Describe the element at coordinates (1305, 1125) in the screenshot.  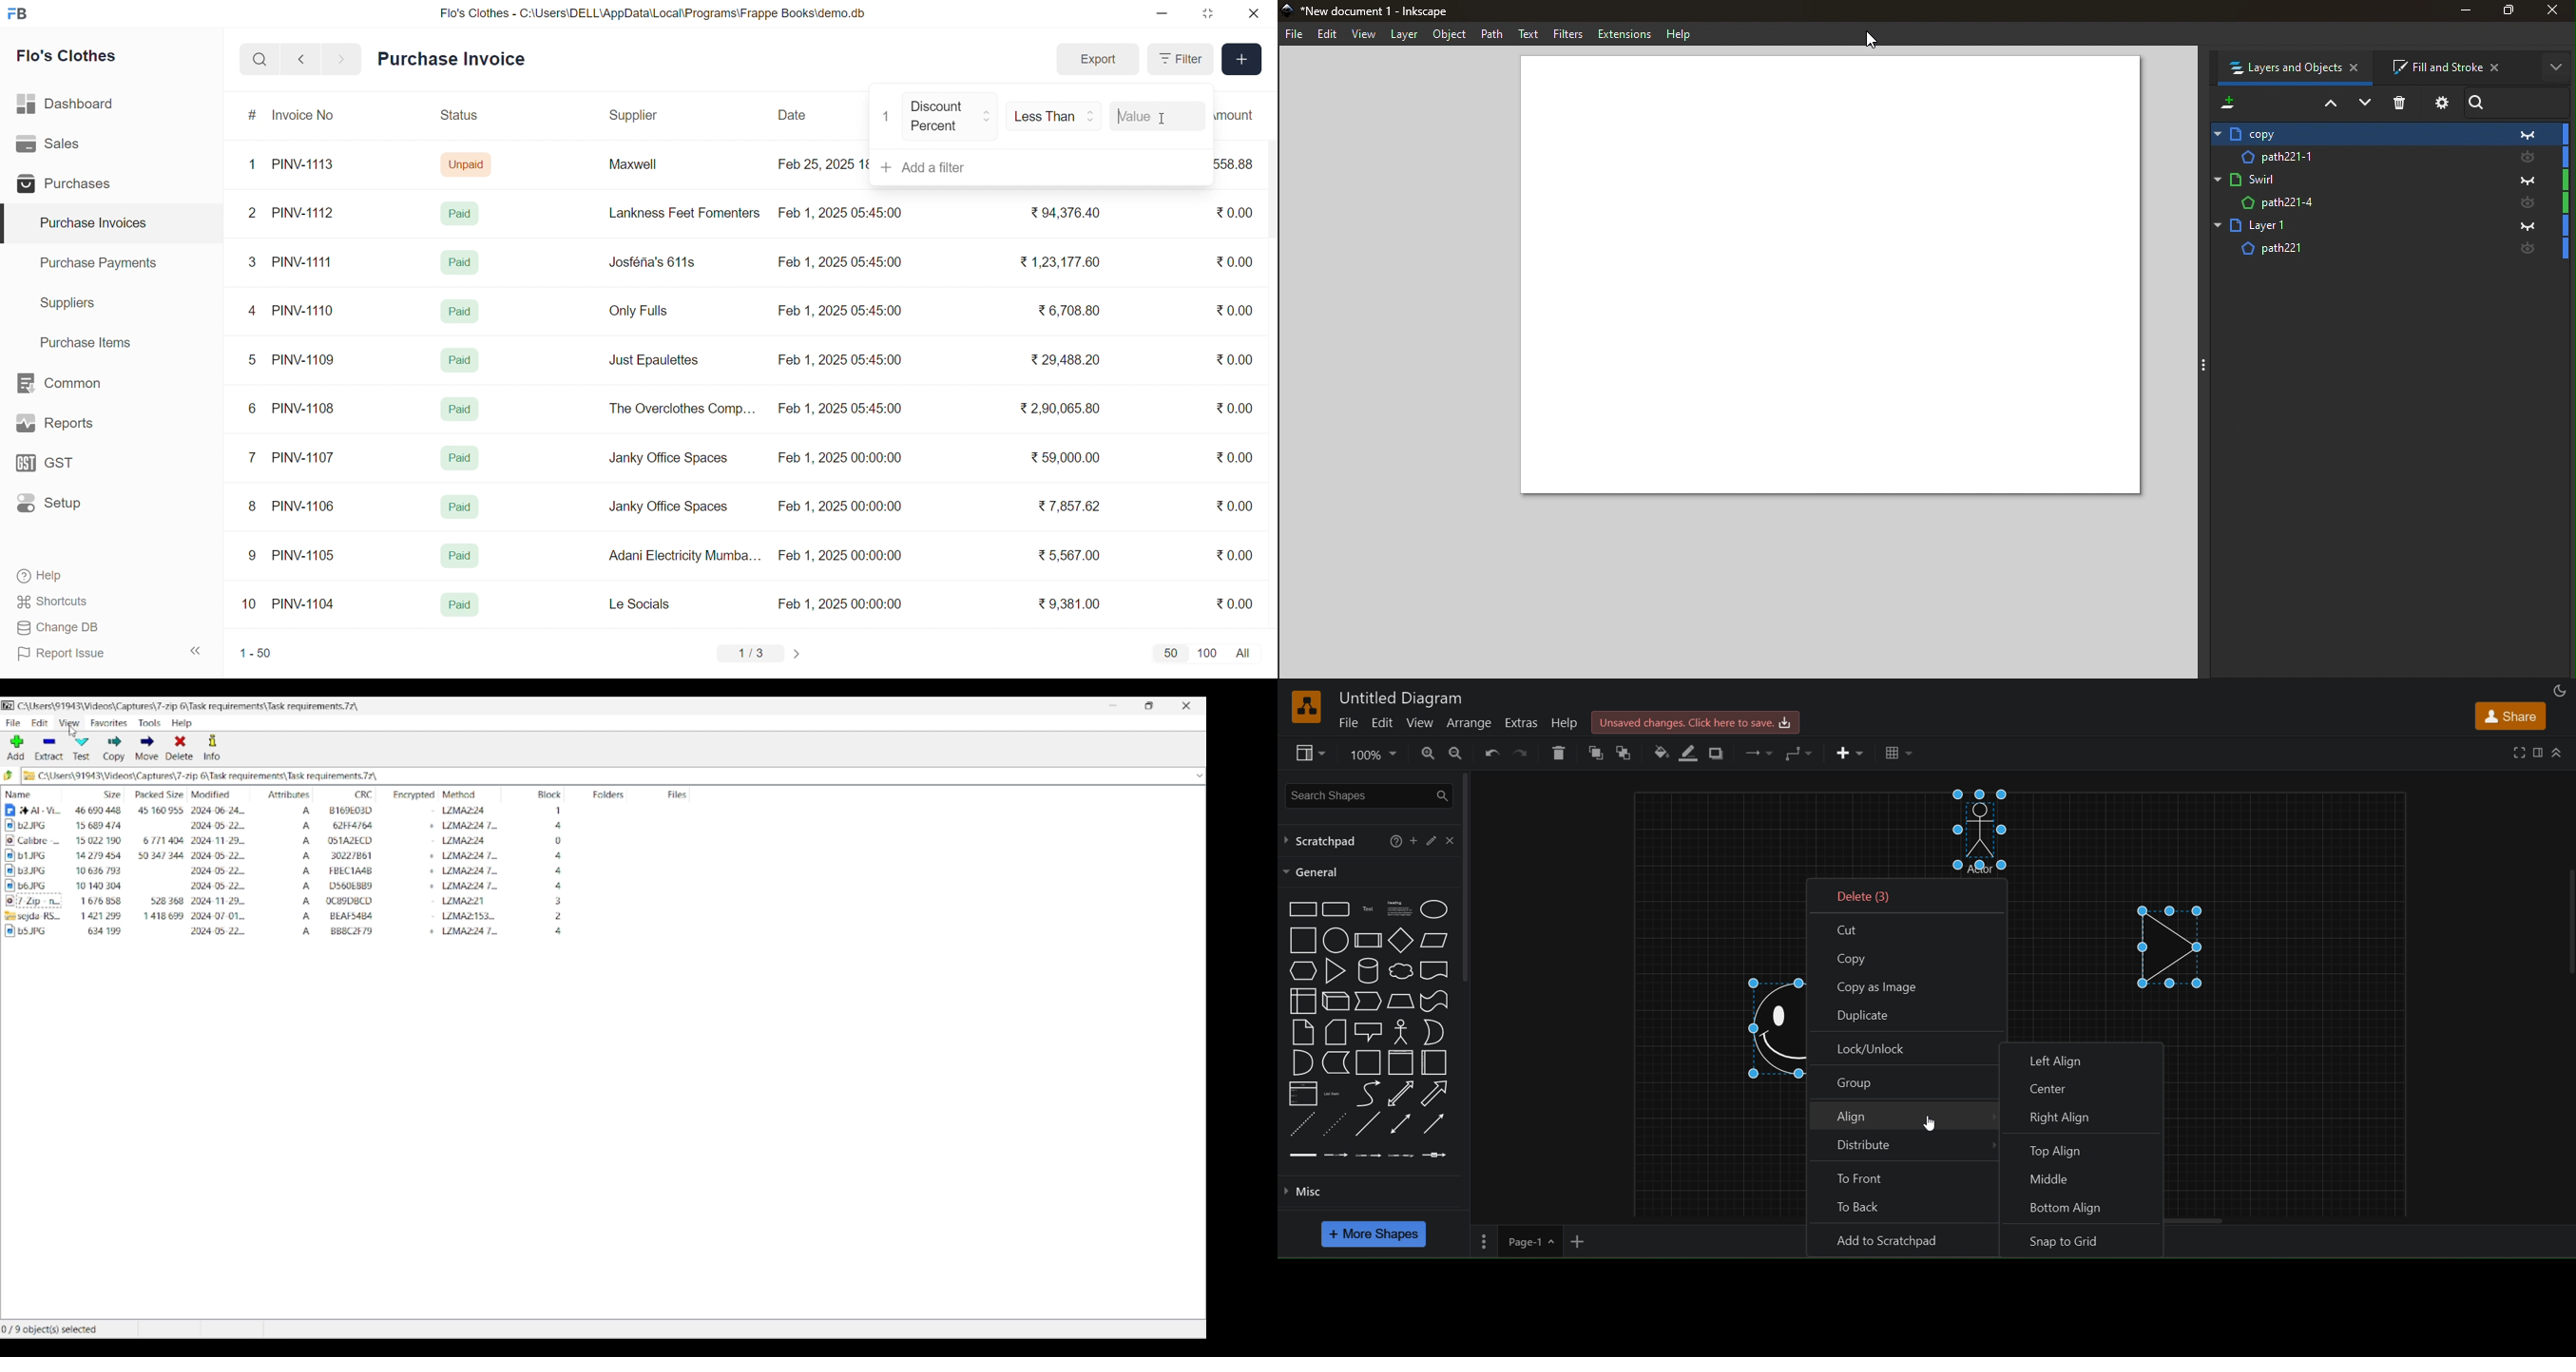
I see `dashed line` at that location.